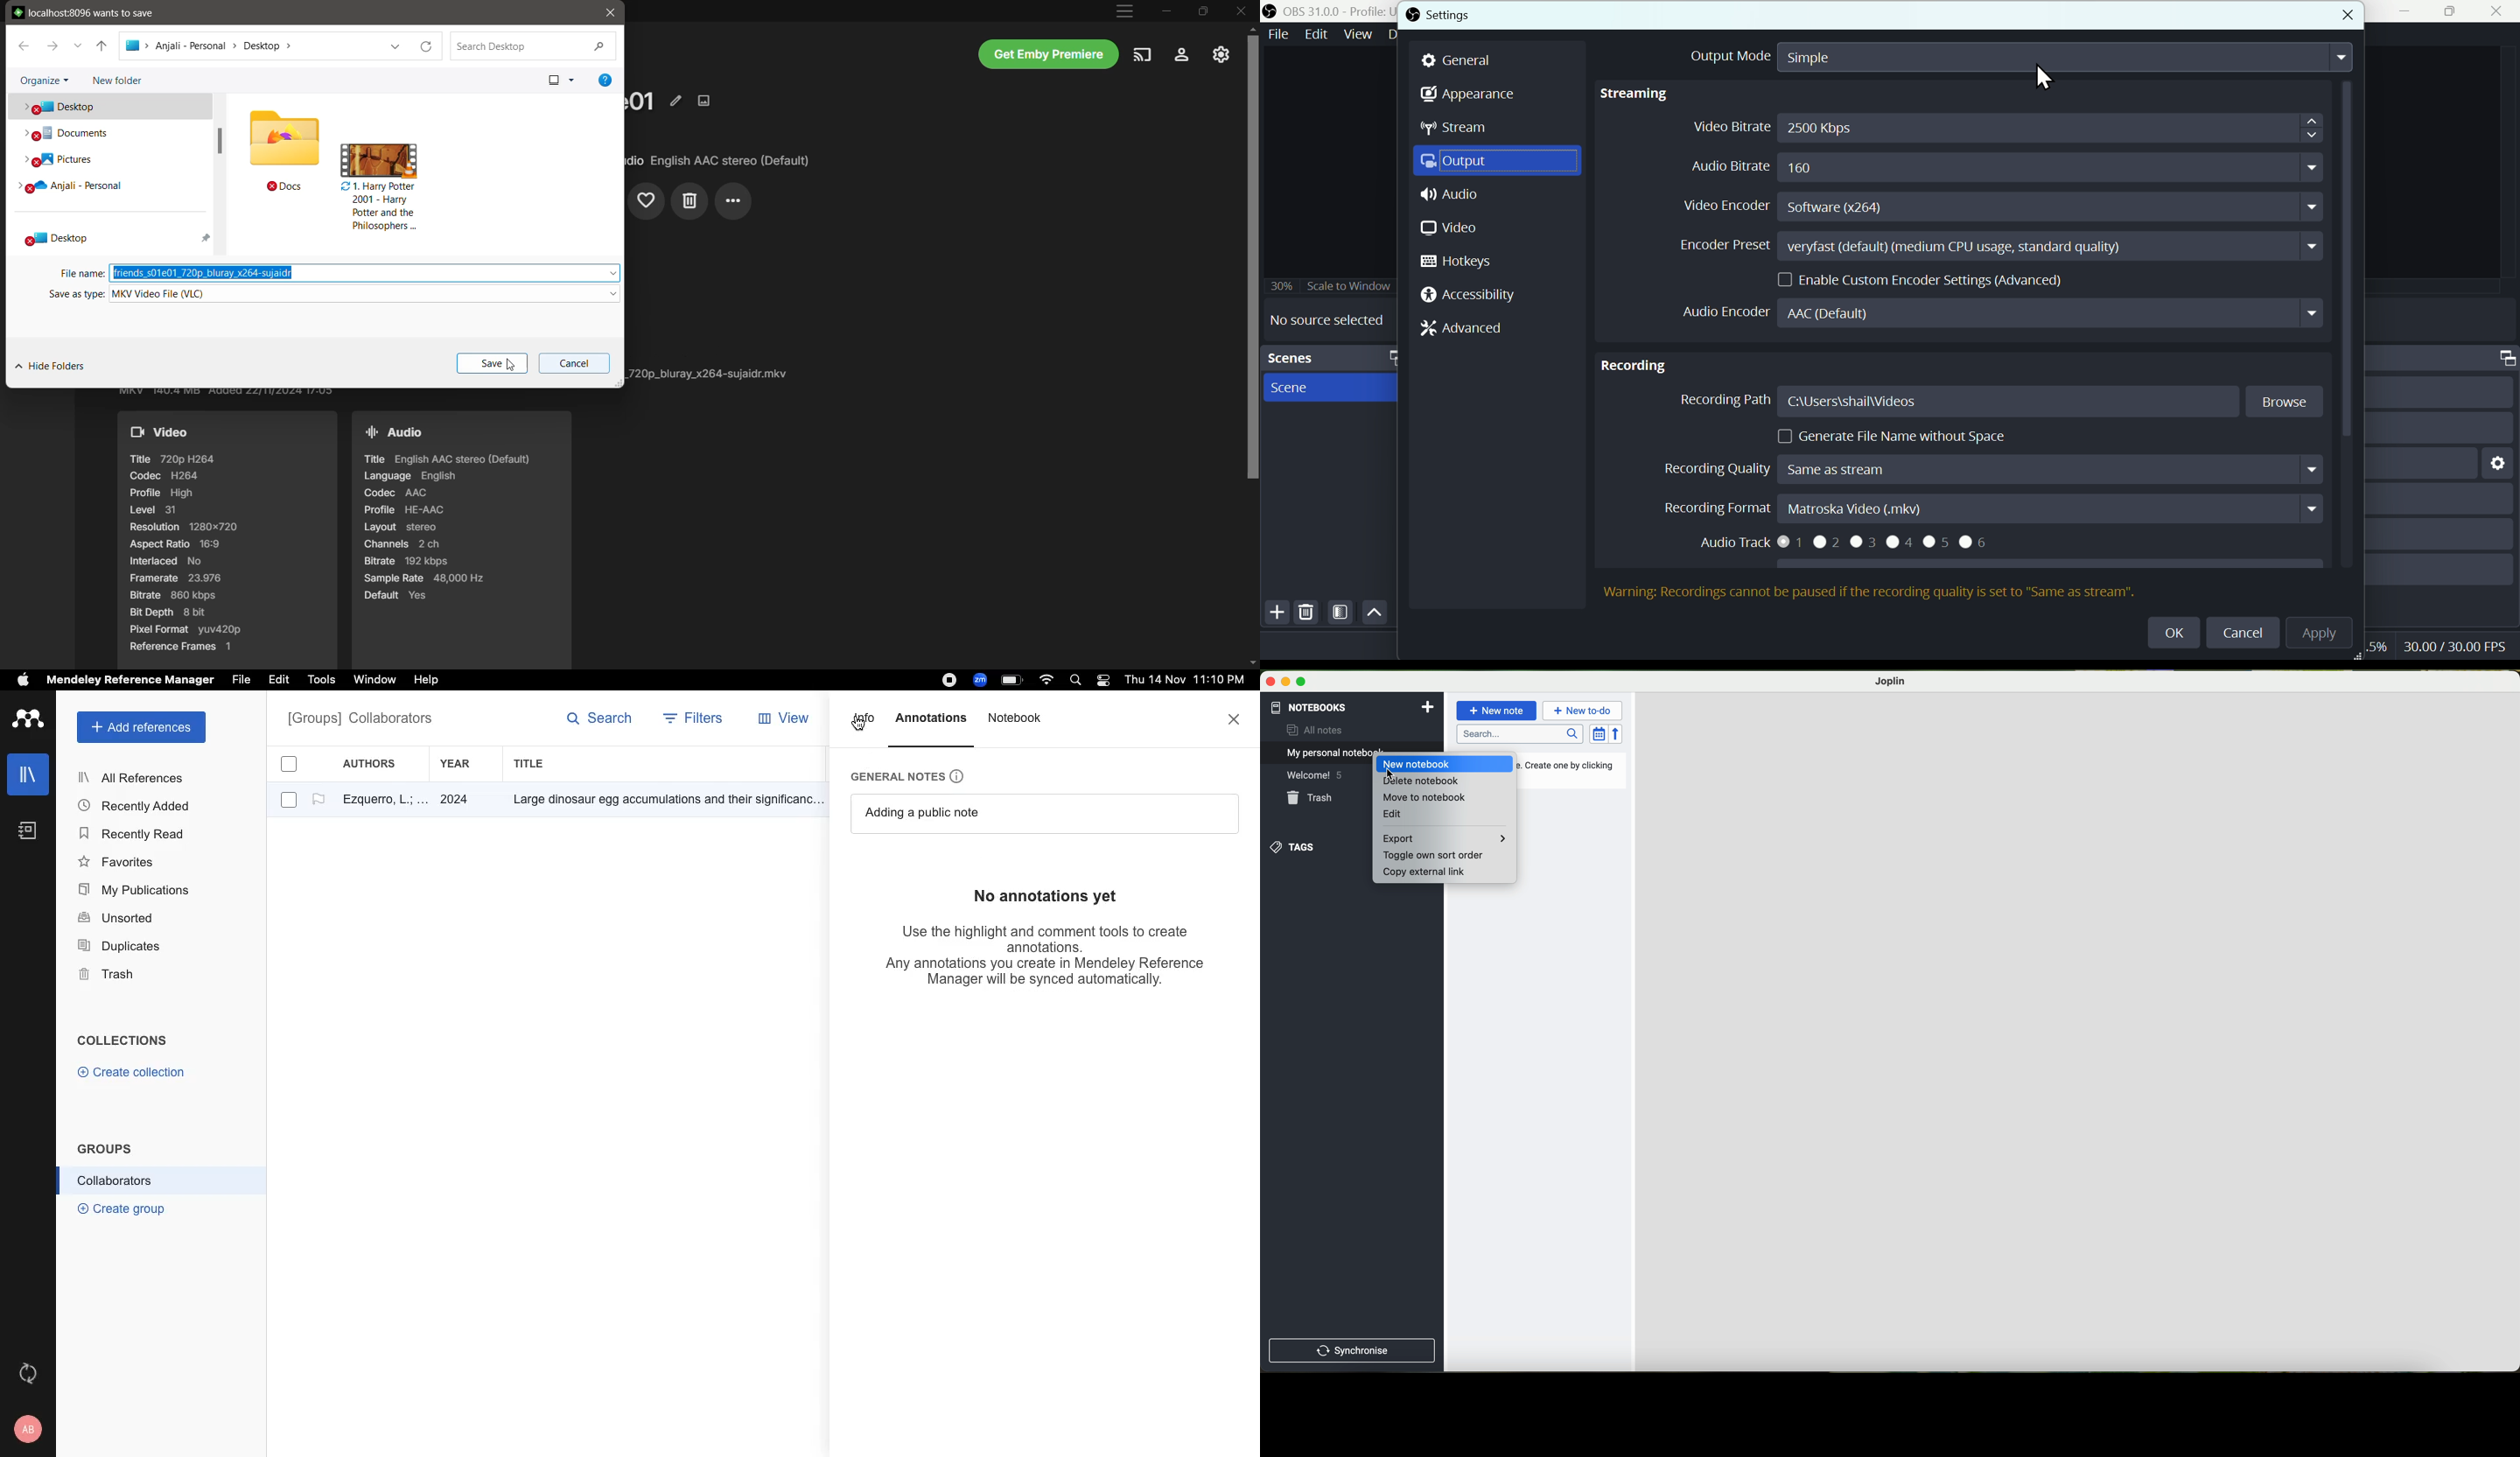 The width and height of the screenshot is (2520, 1484). What do you see at coordinates (1425, 872) in the screenshot?
I see `copy external link` at bounding box center [1425, 872].